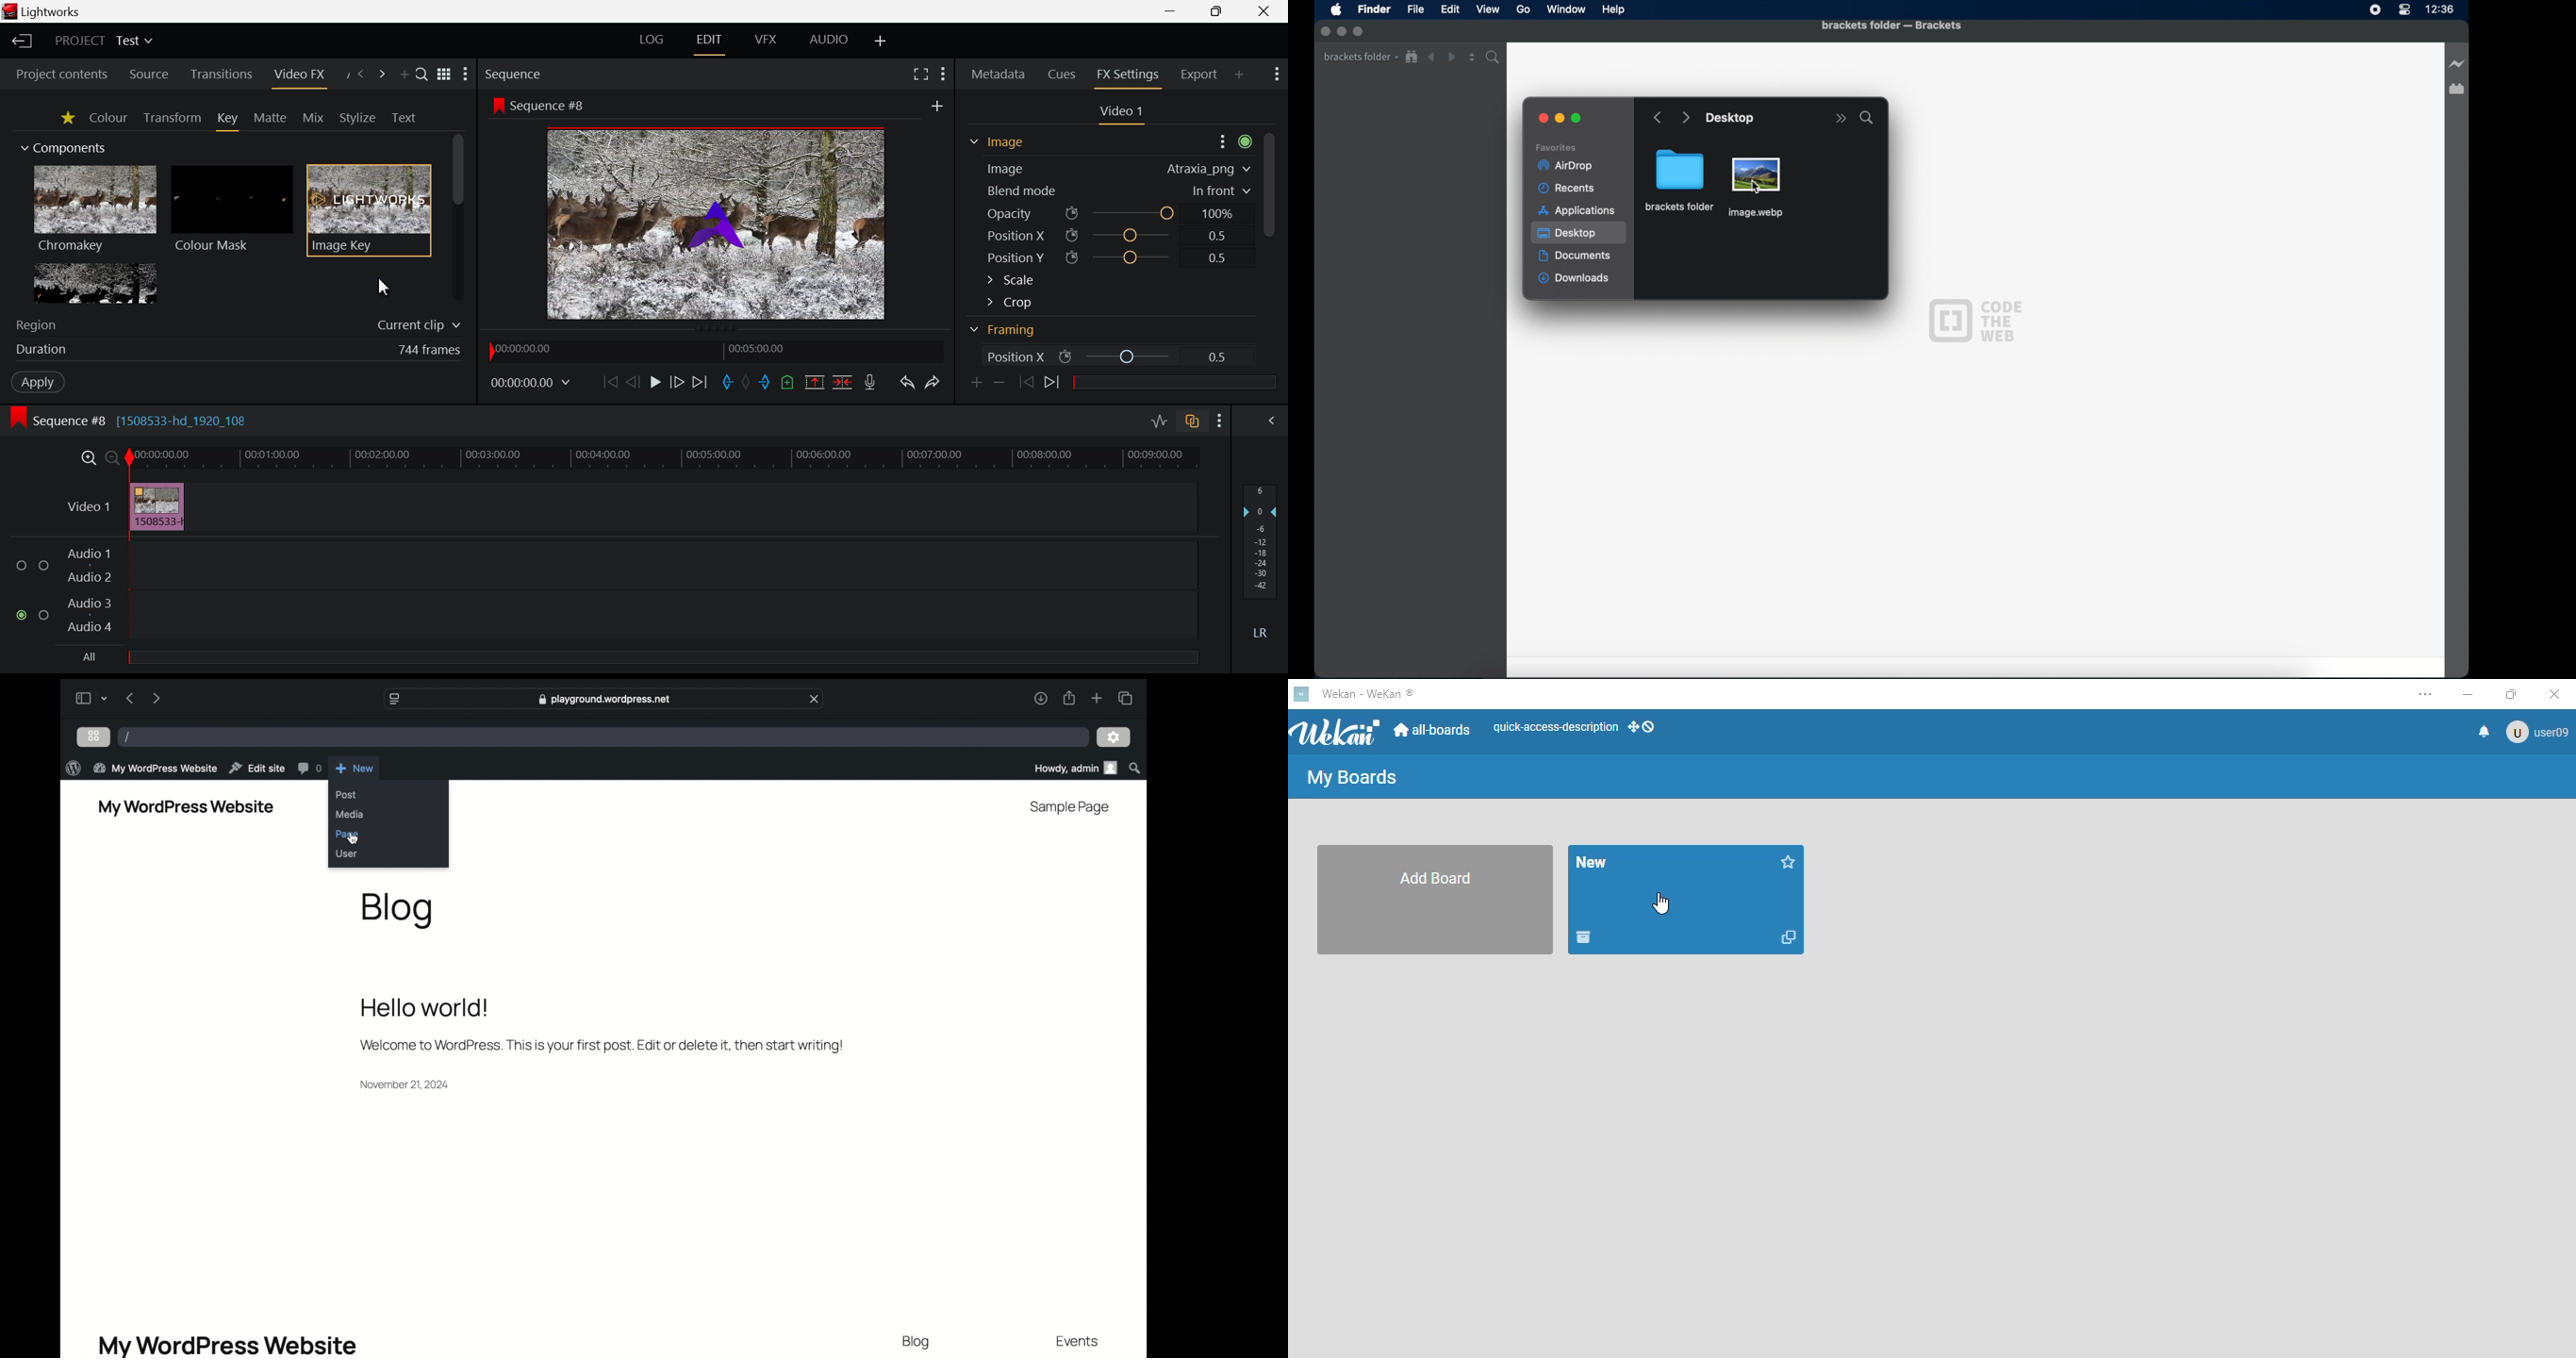 This screenshot has width=2576, height=1372. I want to click on quick-access-description, so click(1555, 727).